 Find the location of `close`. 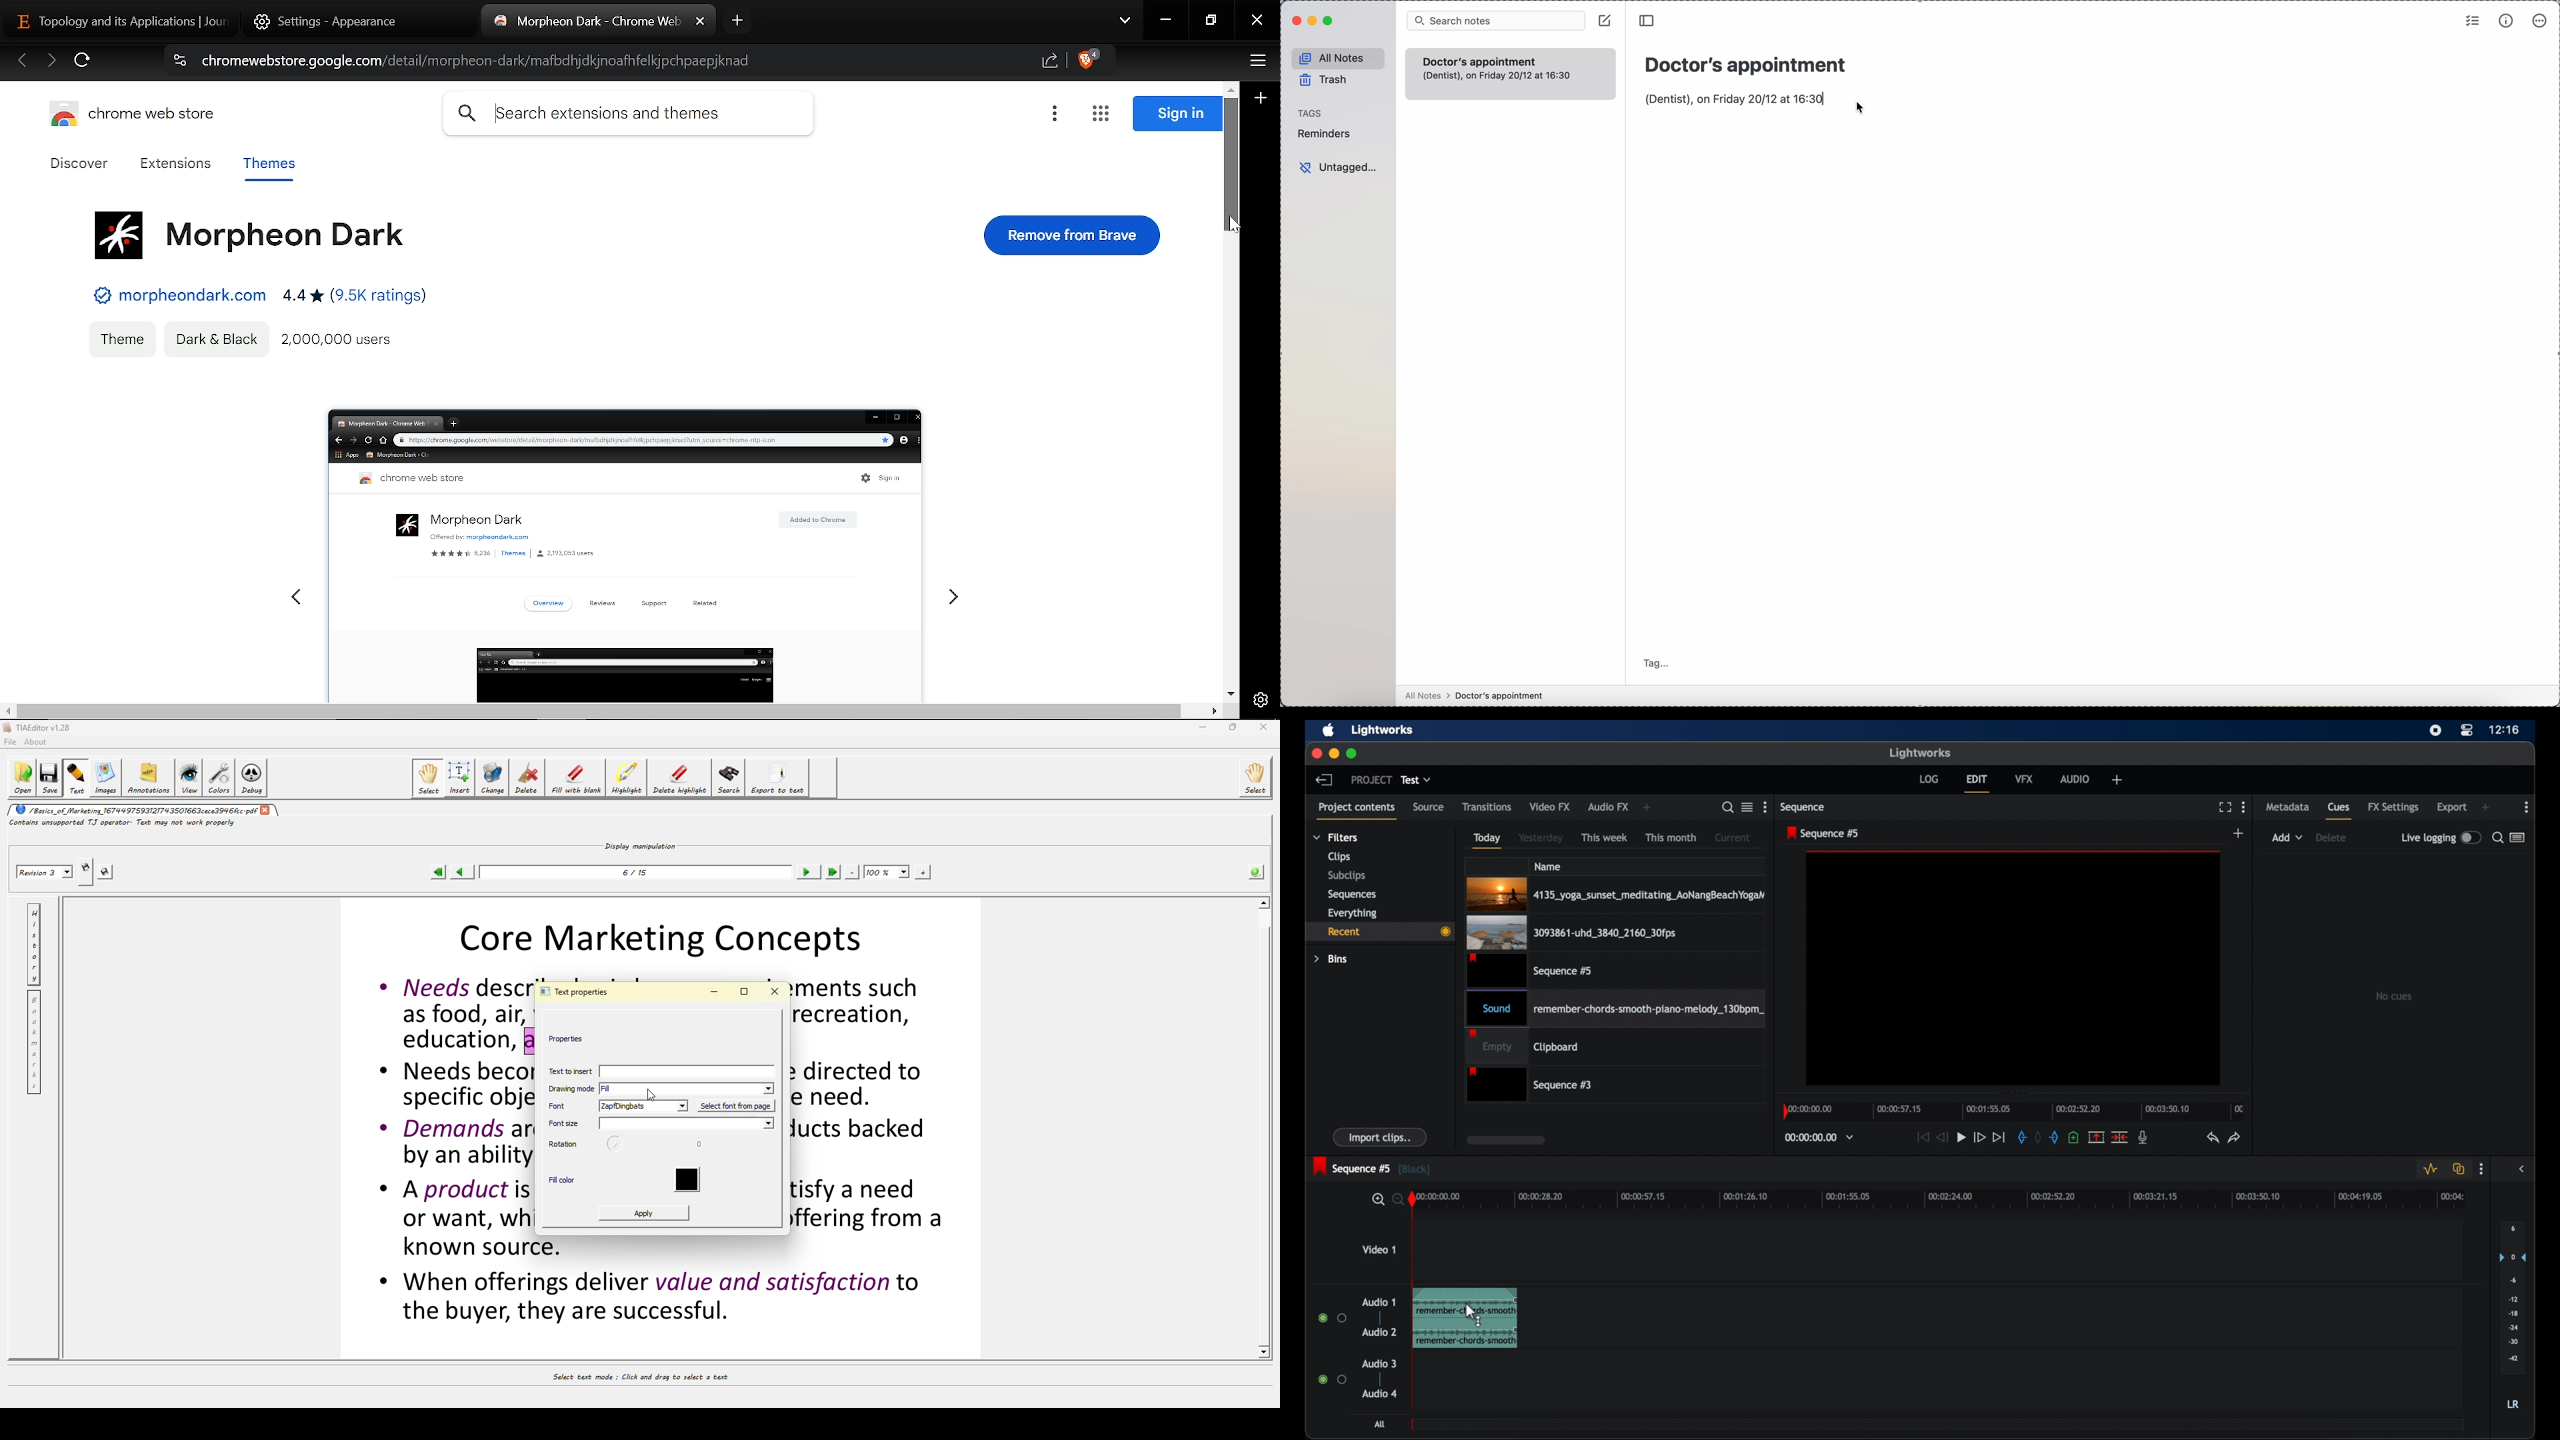

close is located at coordinates (1316, 754).